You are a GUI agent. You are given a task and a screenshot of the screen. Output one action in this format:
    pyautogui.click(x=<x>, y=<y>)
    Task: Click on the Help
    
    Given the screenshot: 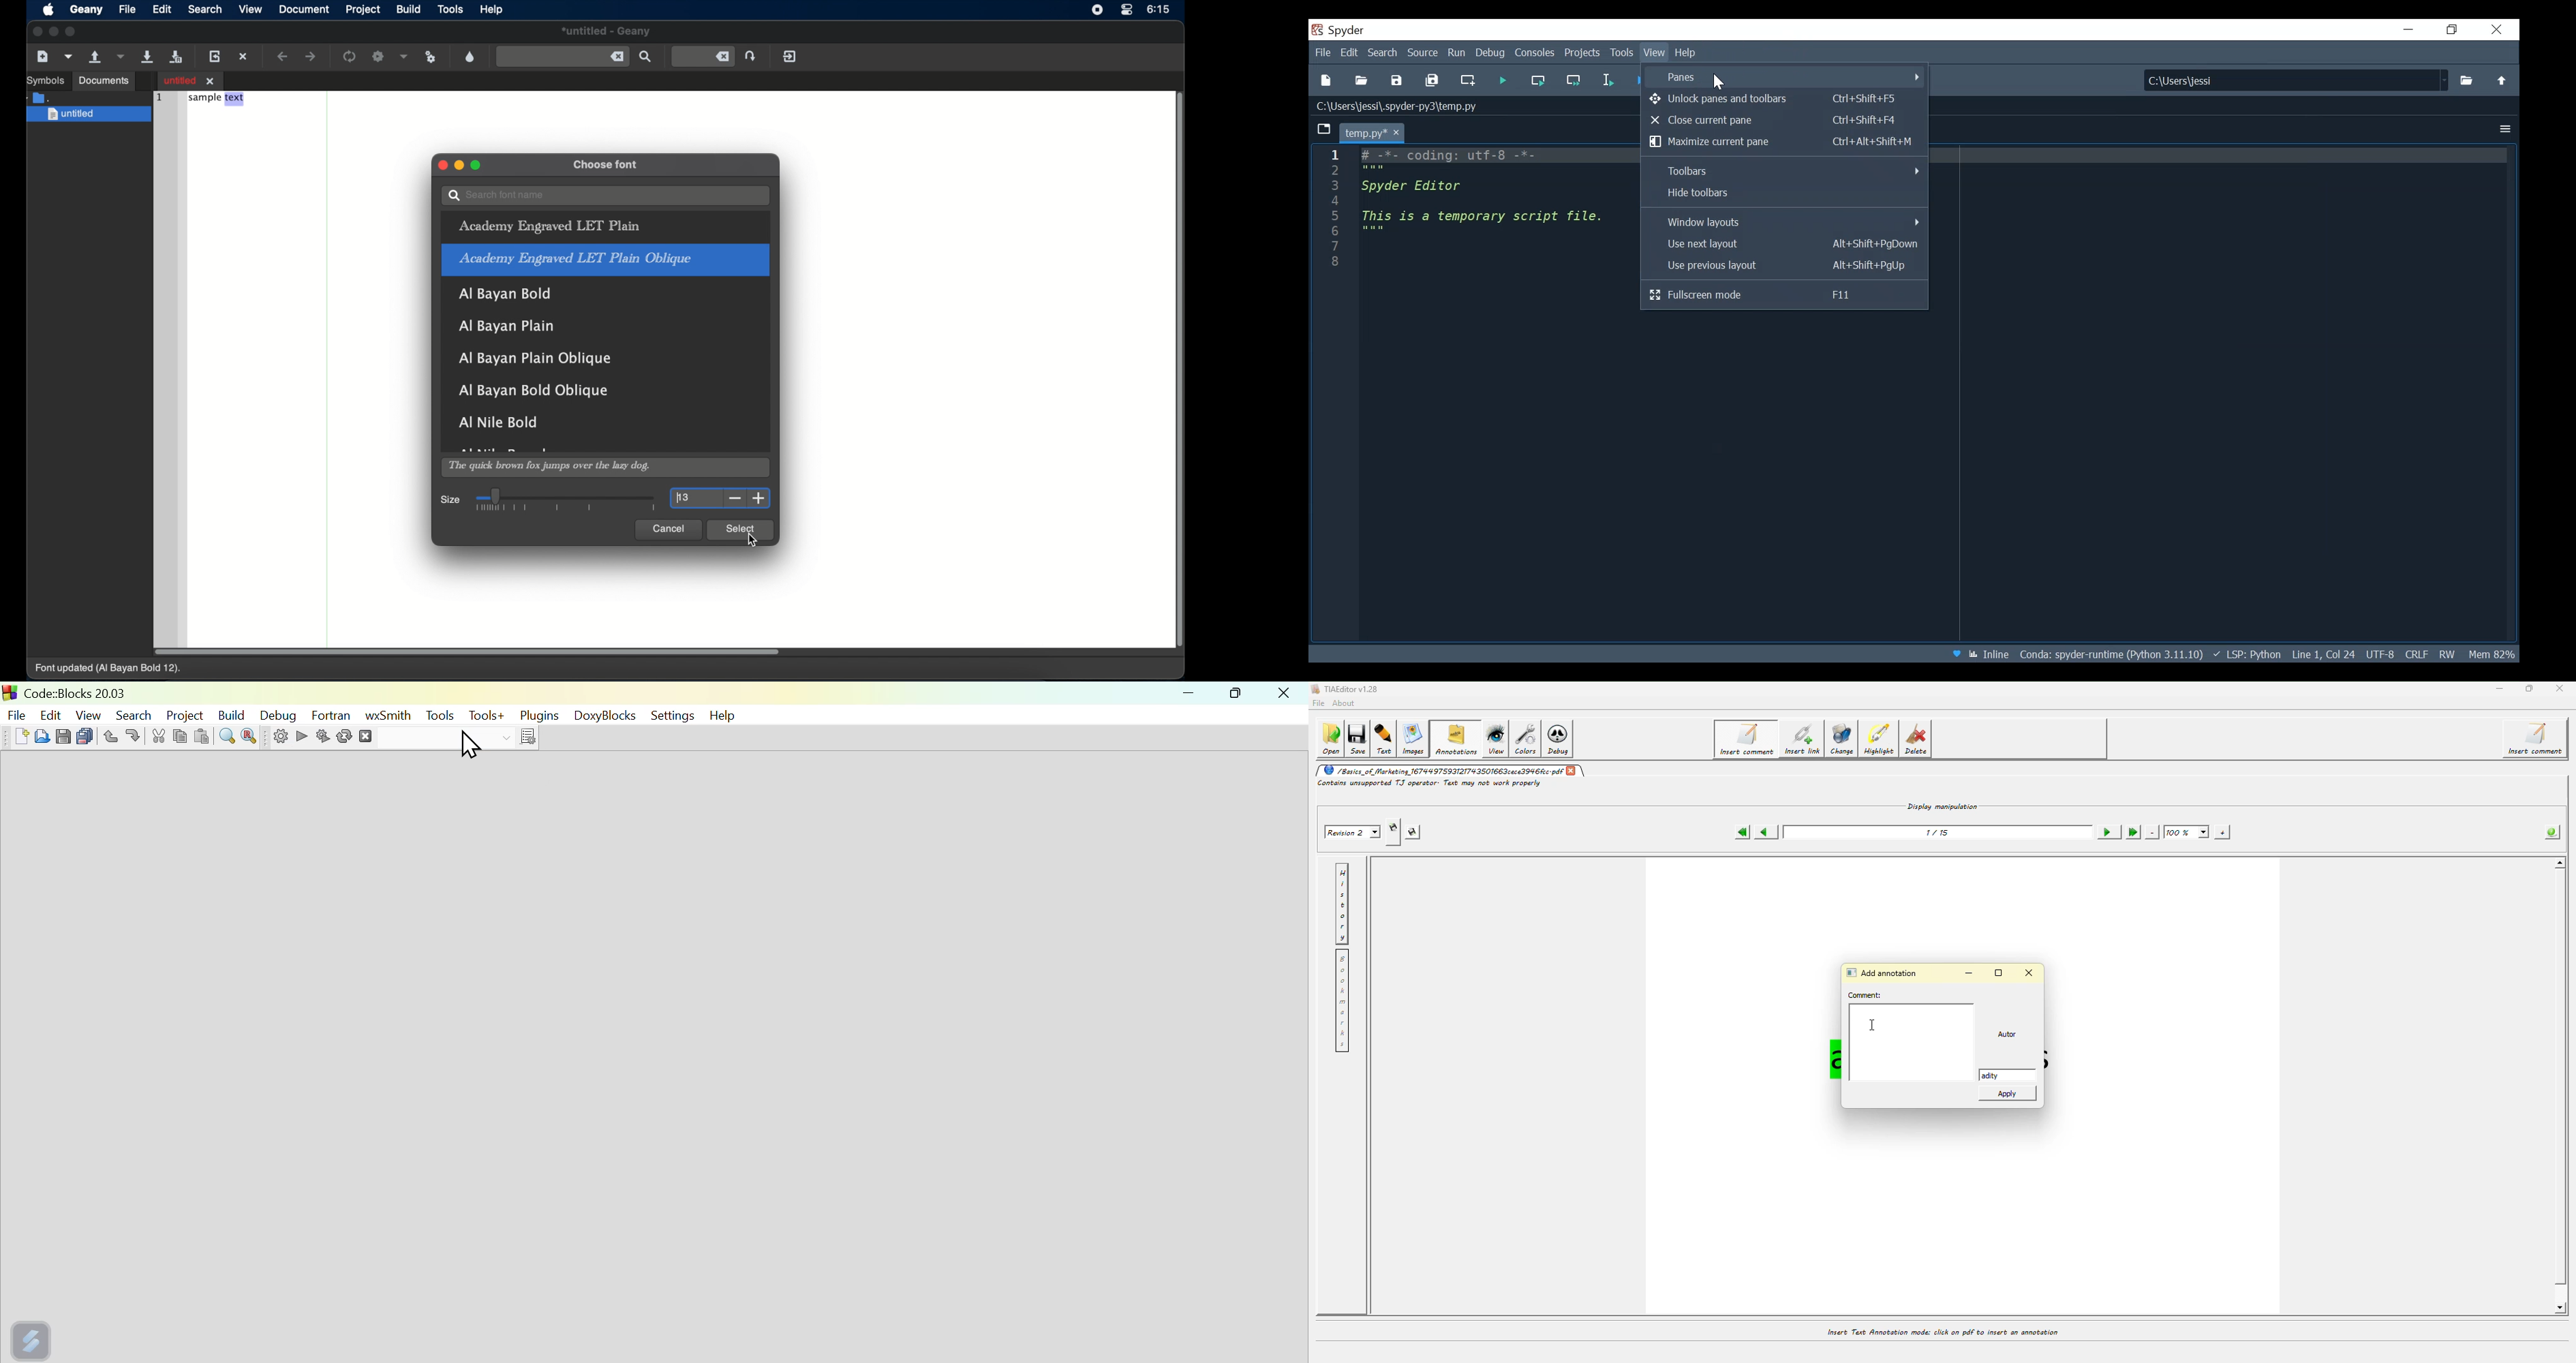 What is the action you would take?
    pyautogui.click(x=1688, y=54)
    